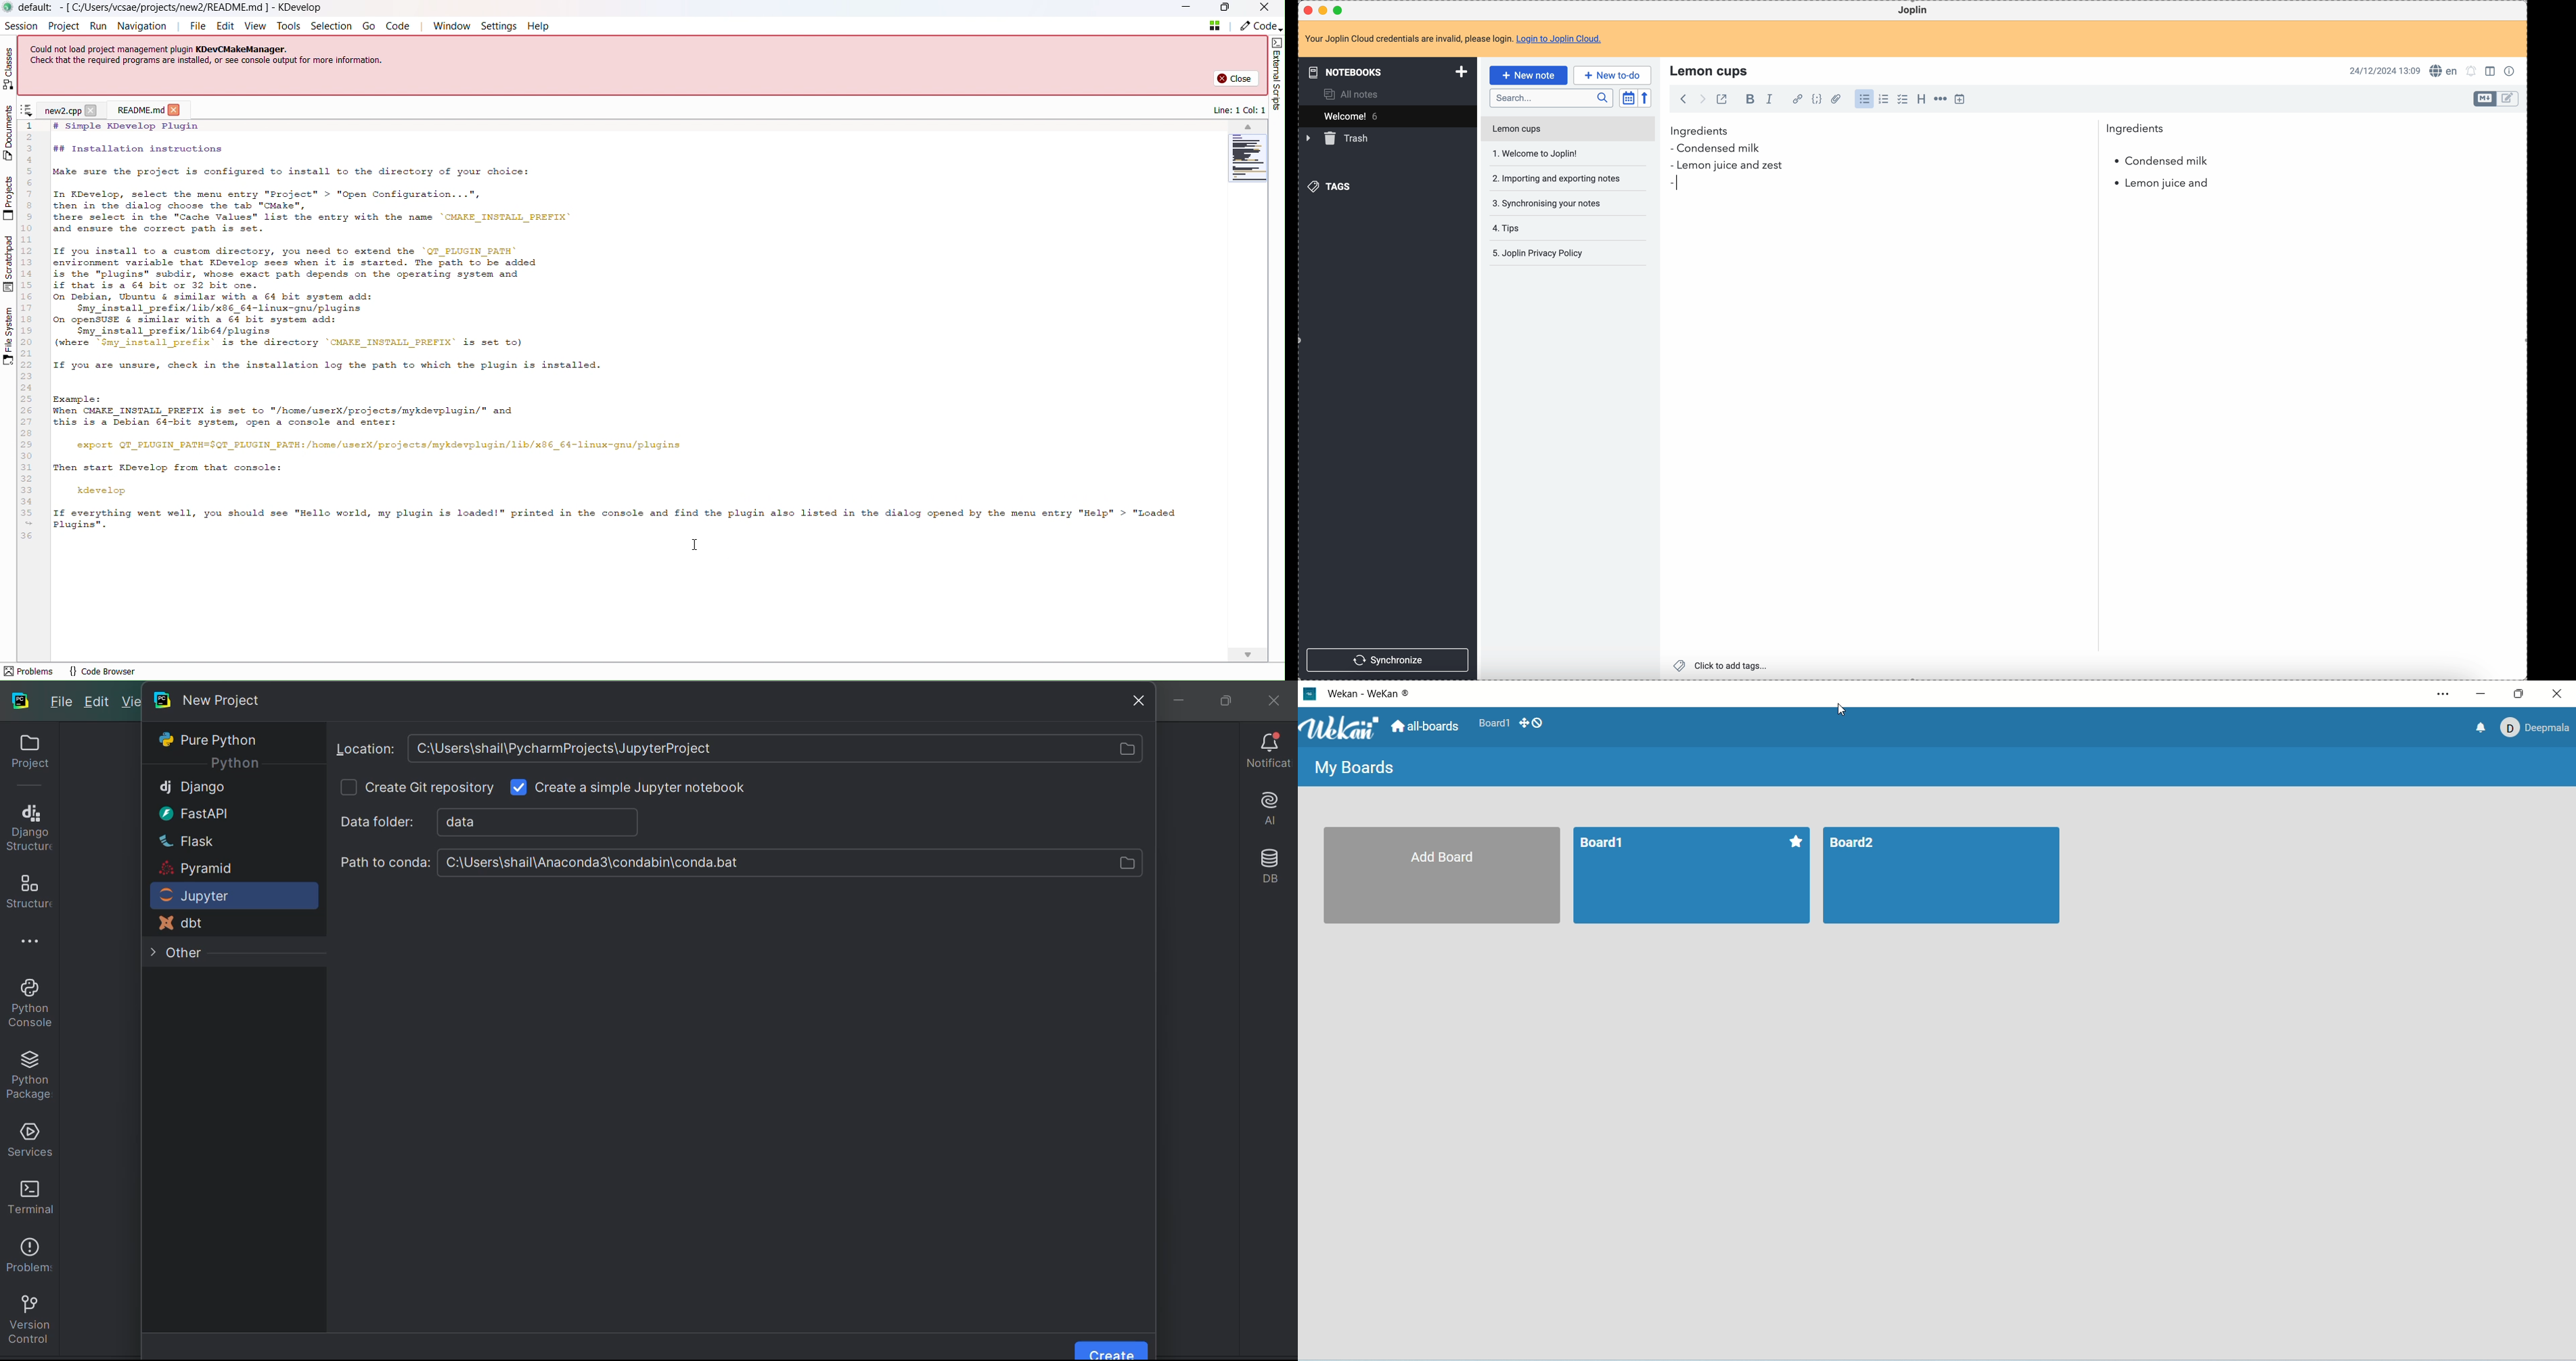 The image size is (2576, 1372). What do you see at coordinates (1726, 167) in the screenshot?
I see `lemon juice and zest` at bounding box center [1726, 167].